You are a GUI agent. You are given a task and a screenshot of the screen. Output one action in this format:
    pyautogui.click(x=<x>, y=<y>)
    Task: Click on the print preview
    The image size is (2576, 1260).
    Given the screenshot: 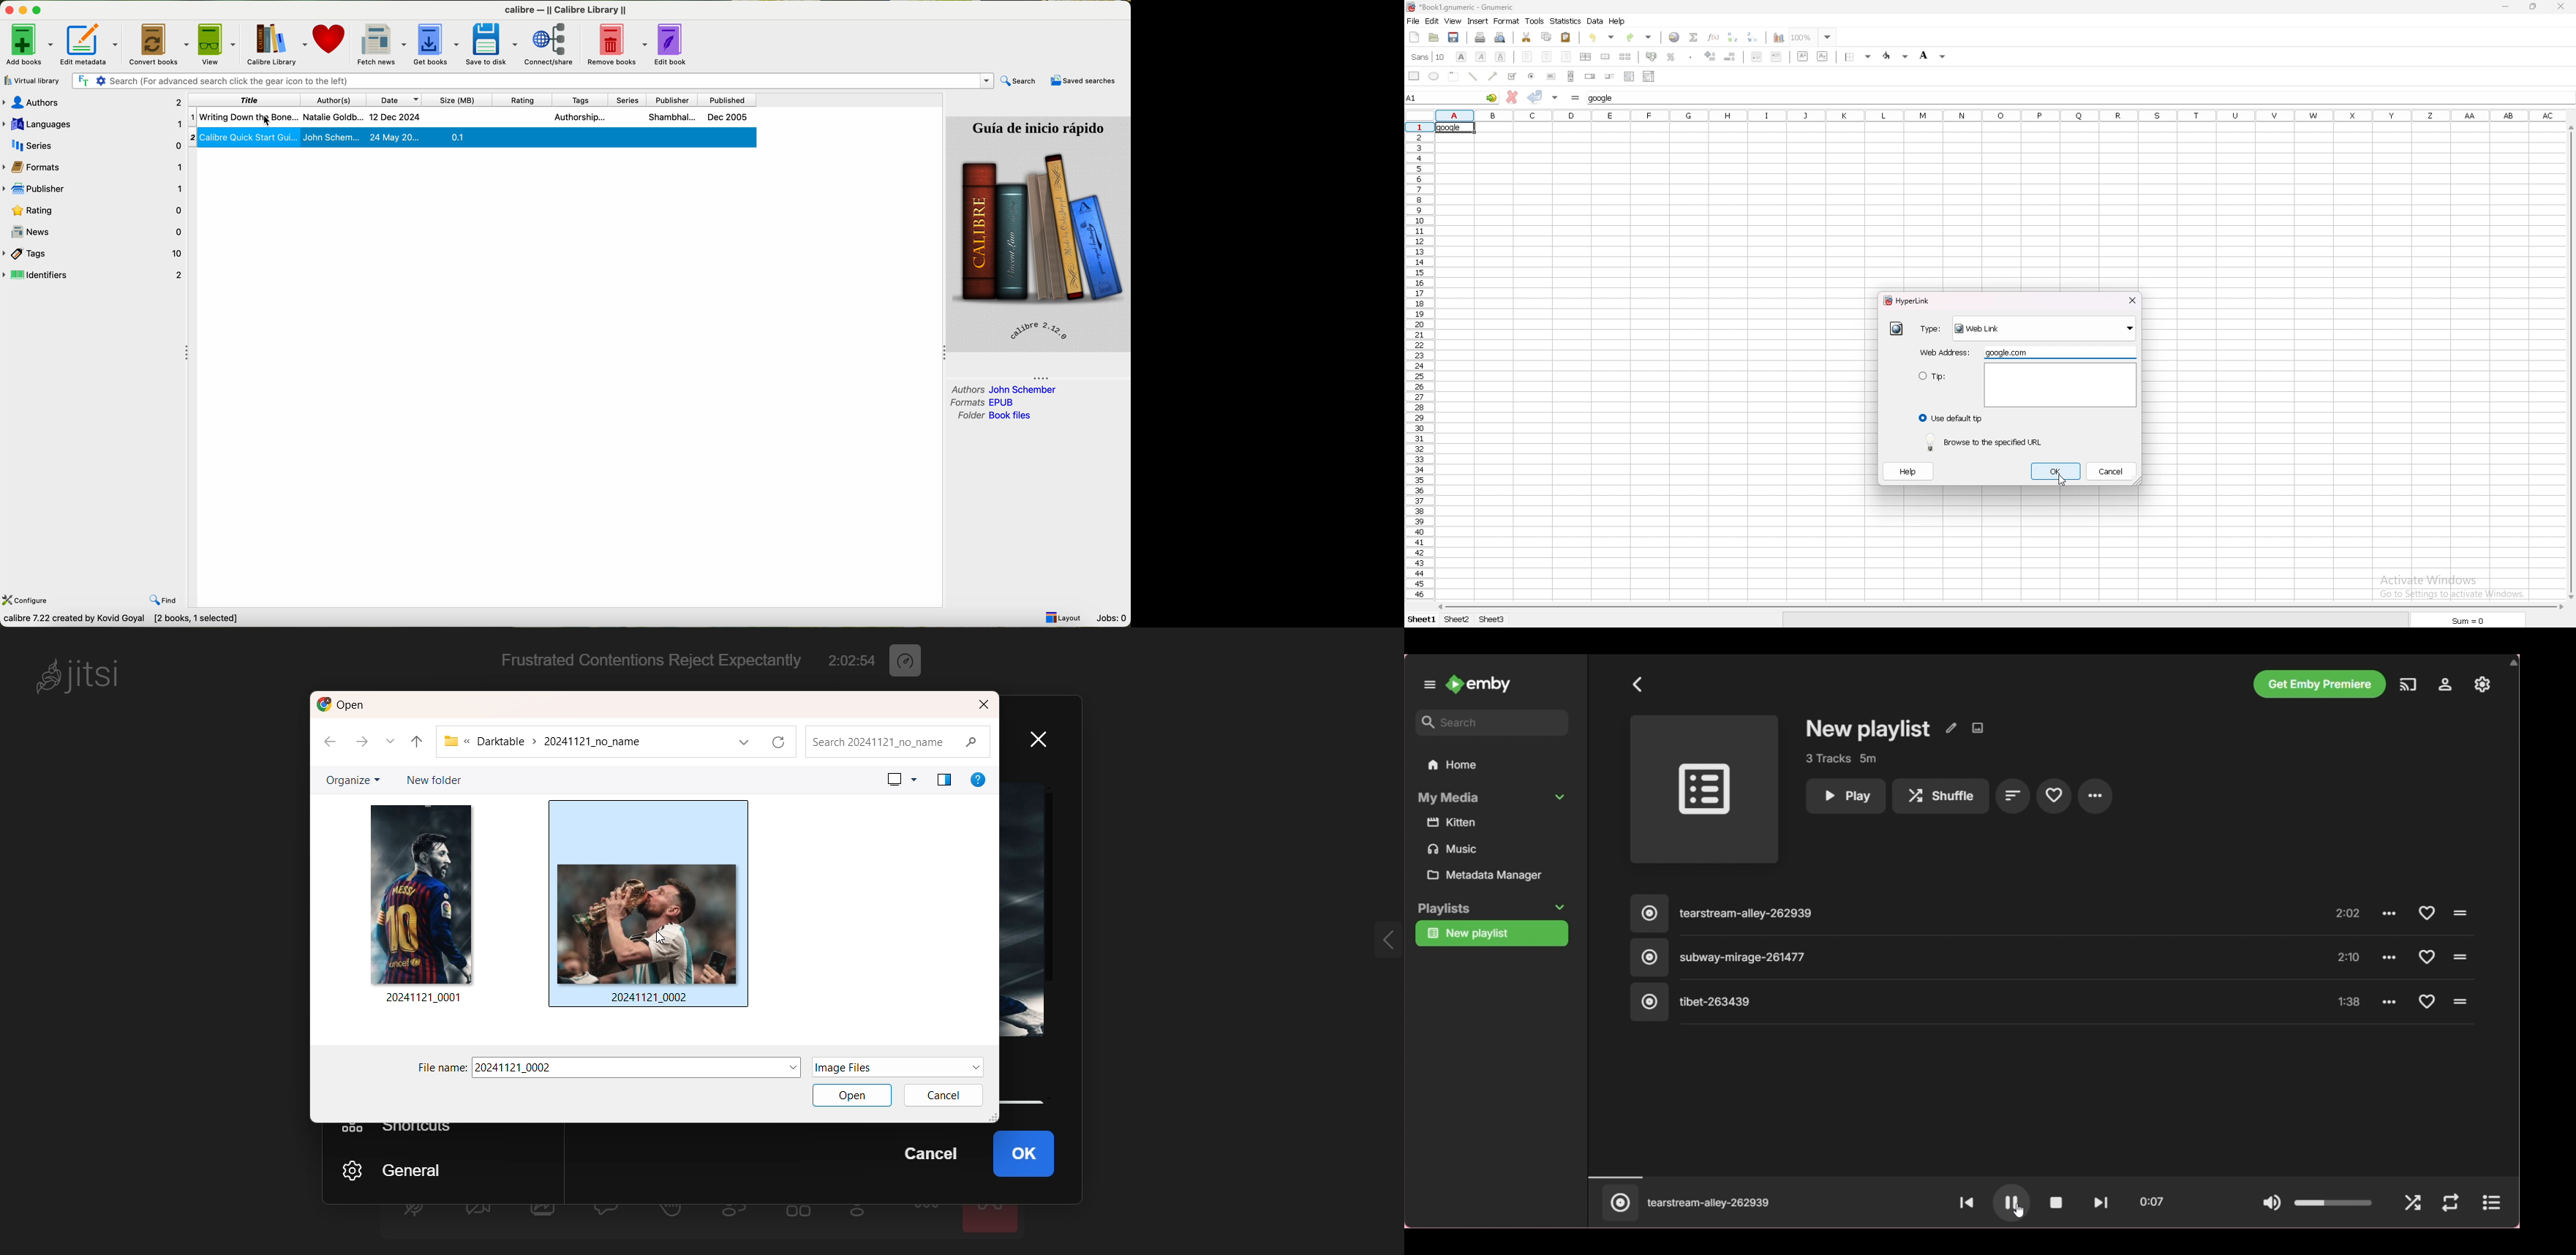 What is the action you would take?
    pyautogui.click(x=1501, y=37)
    